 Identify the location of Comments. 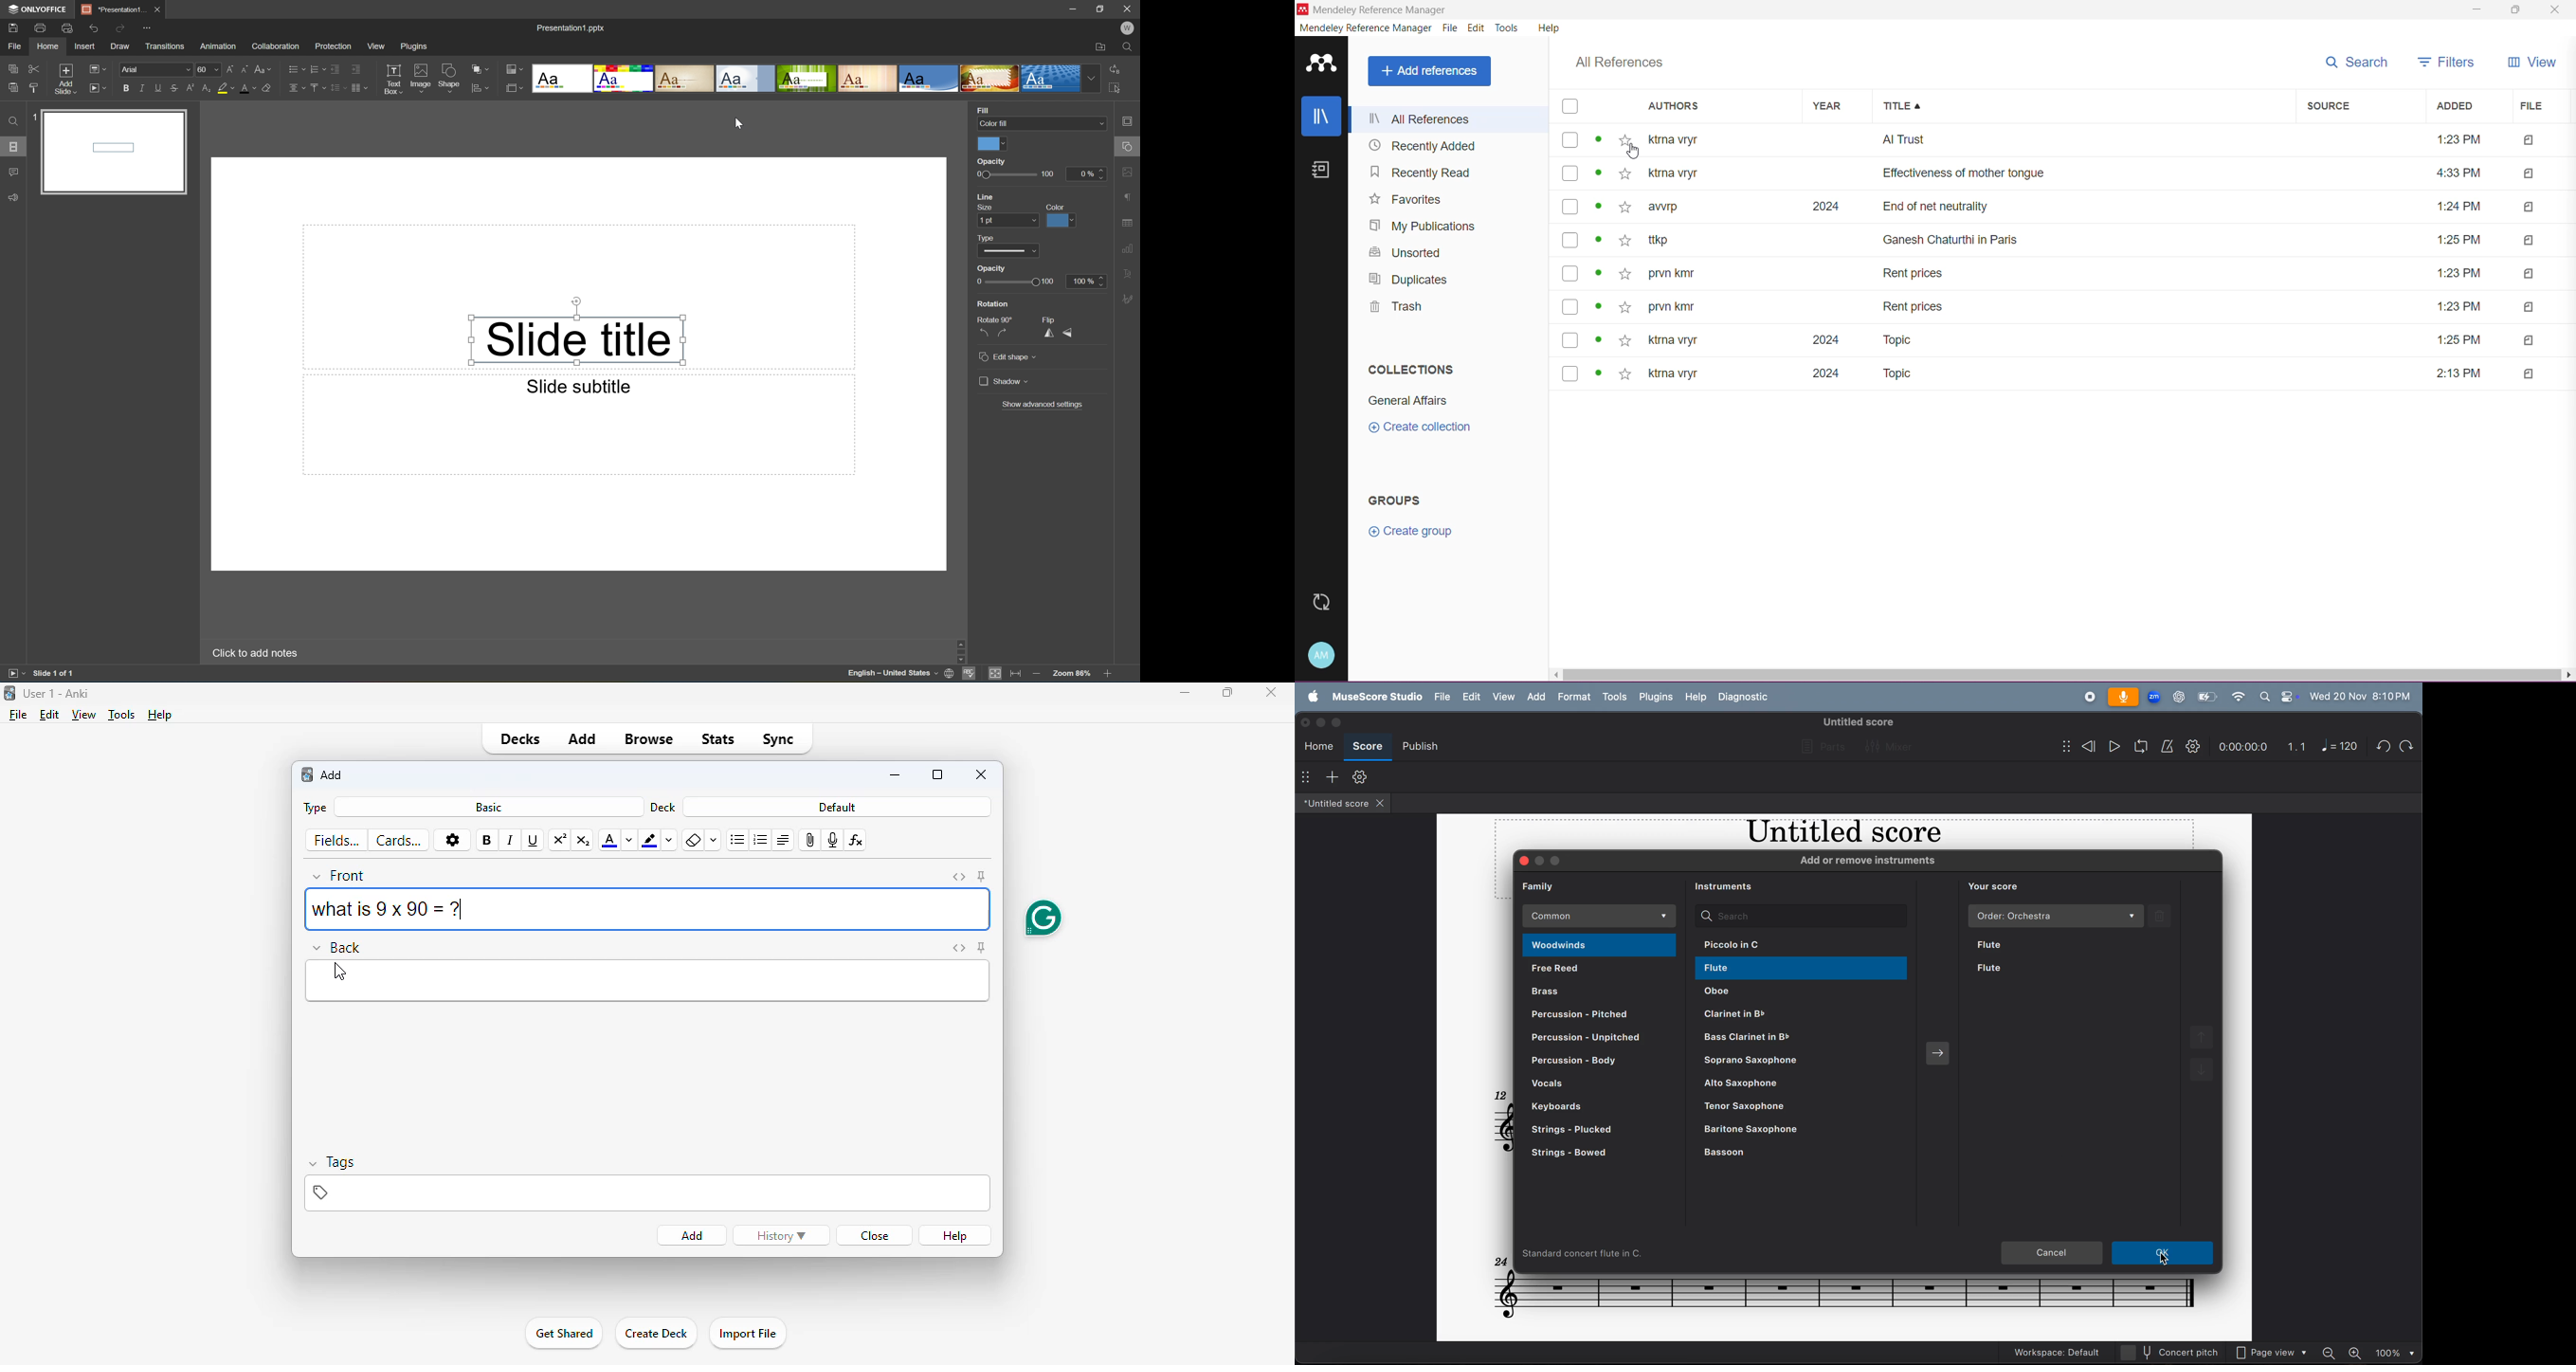
(14, 172).